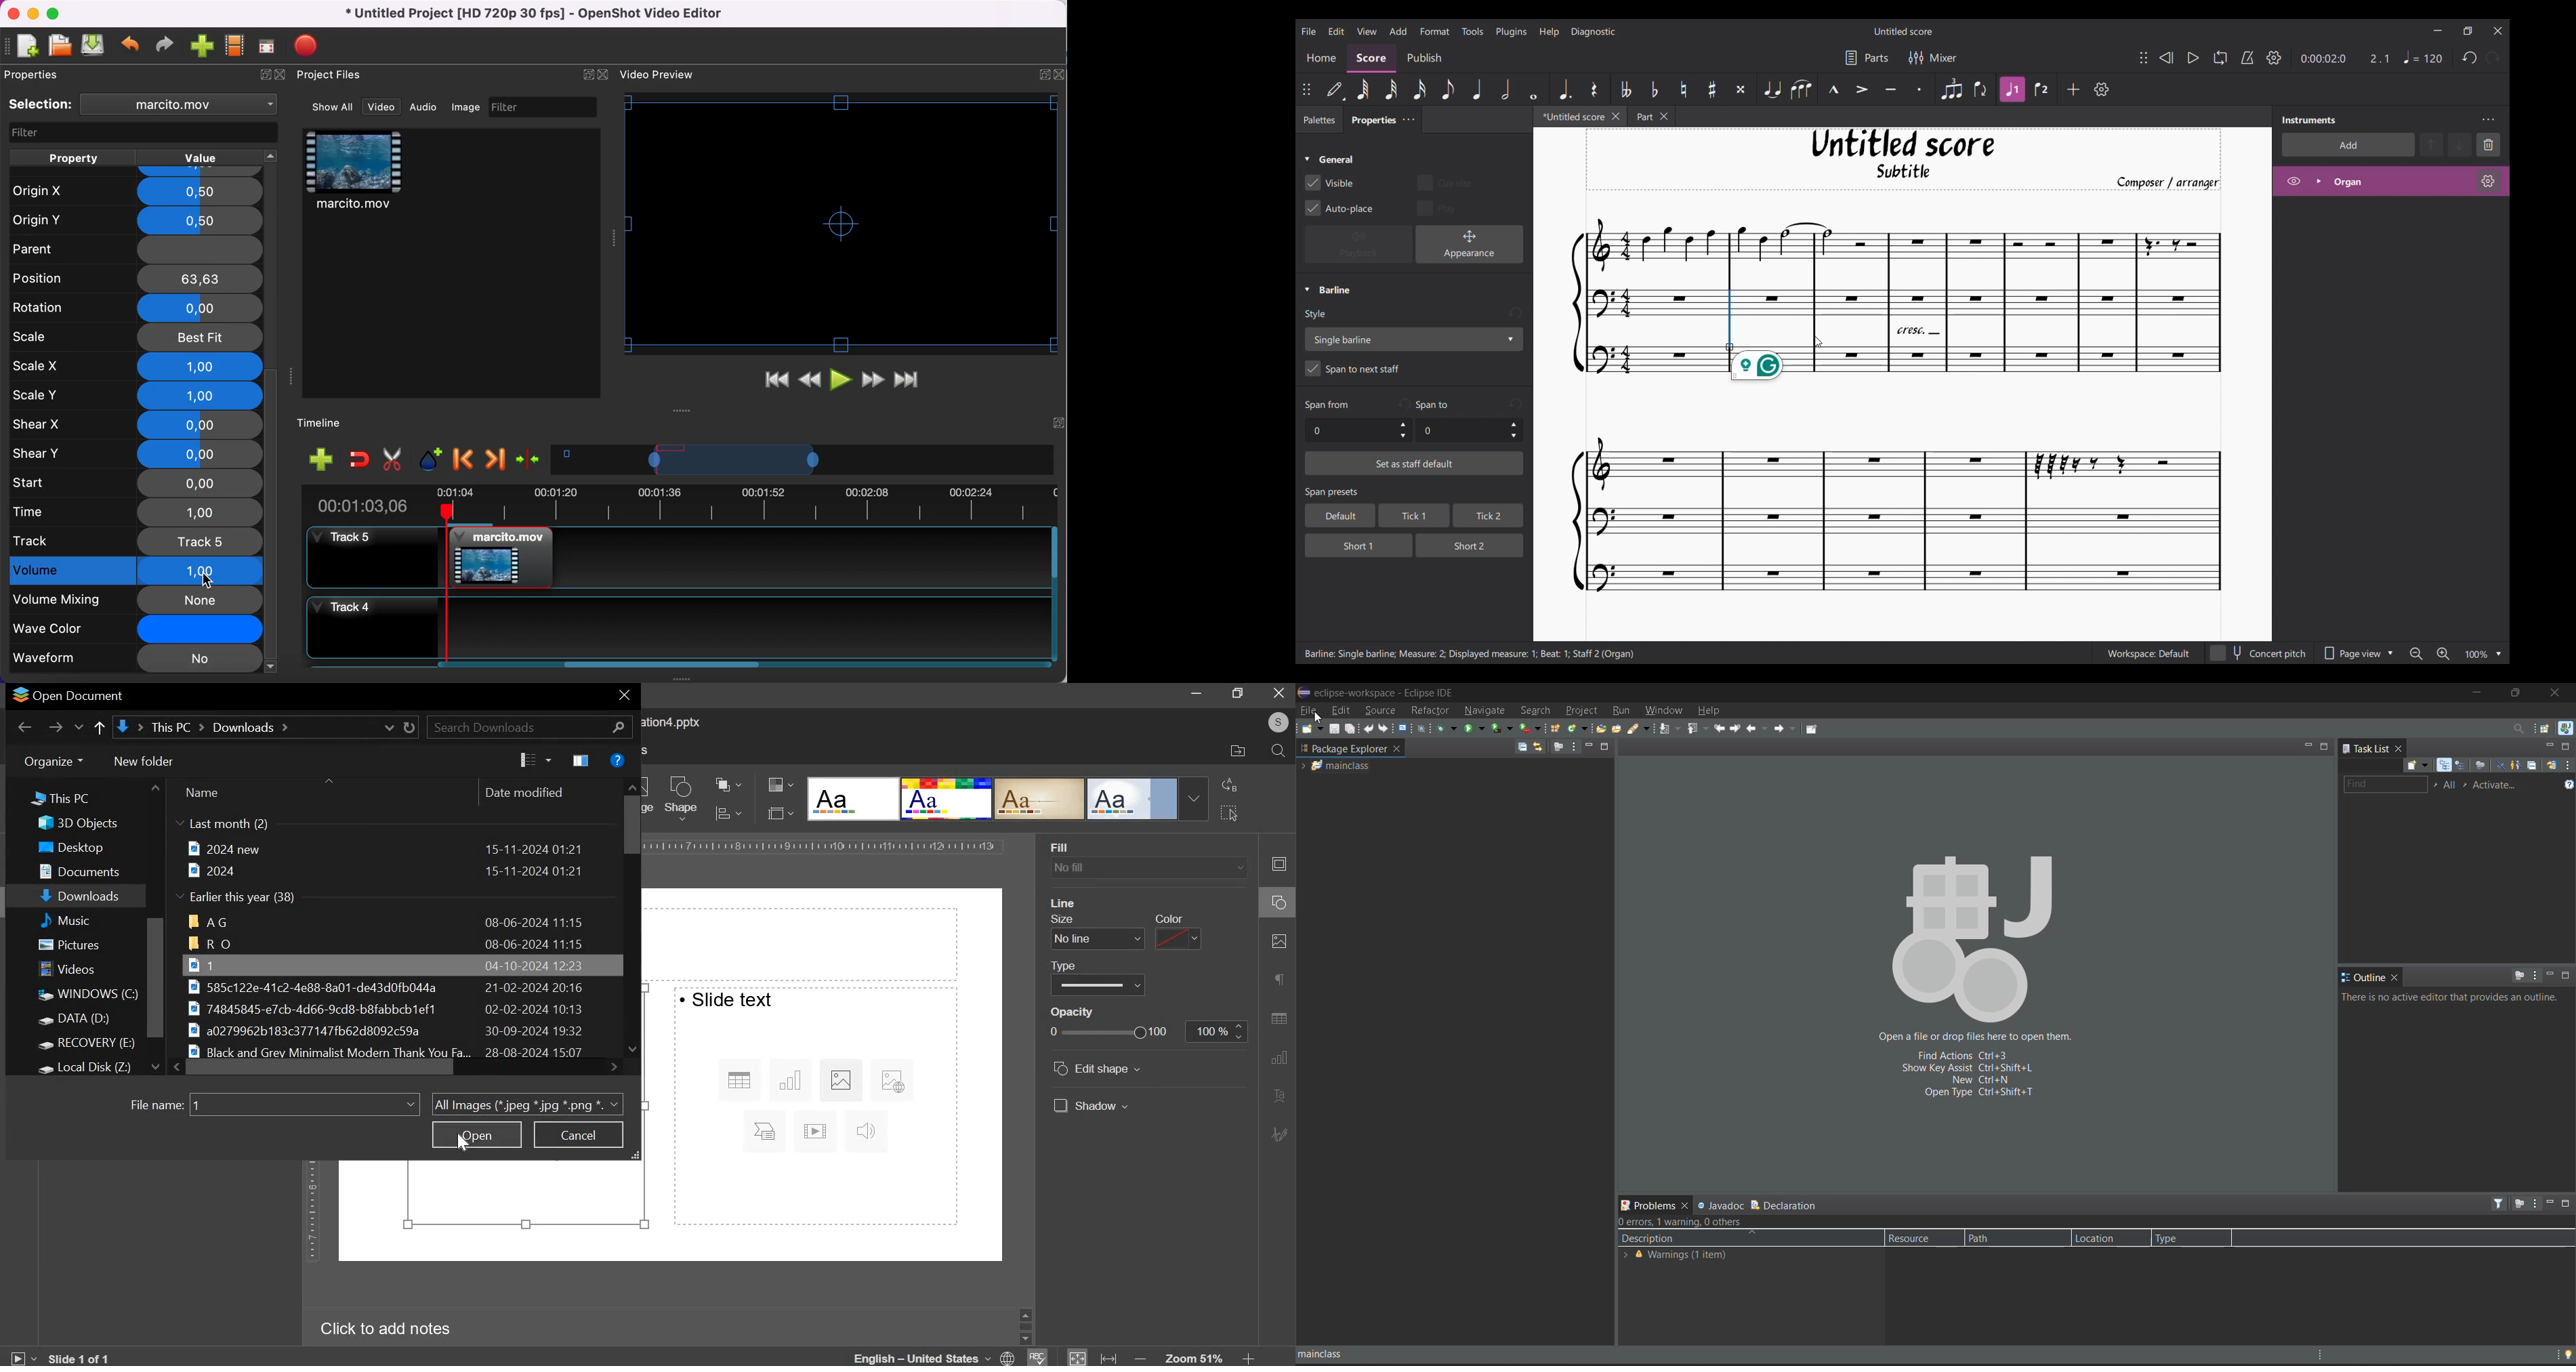  I want to click on path, so click(2015, 1238).